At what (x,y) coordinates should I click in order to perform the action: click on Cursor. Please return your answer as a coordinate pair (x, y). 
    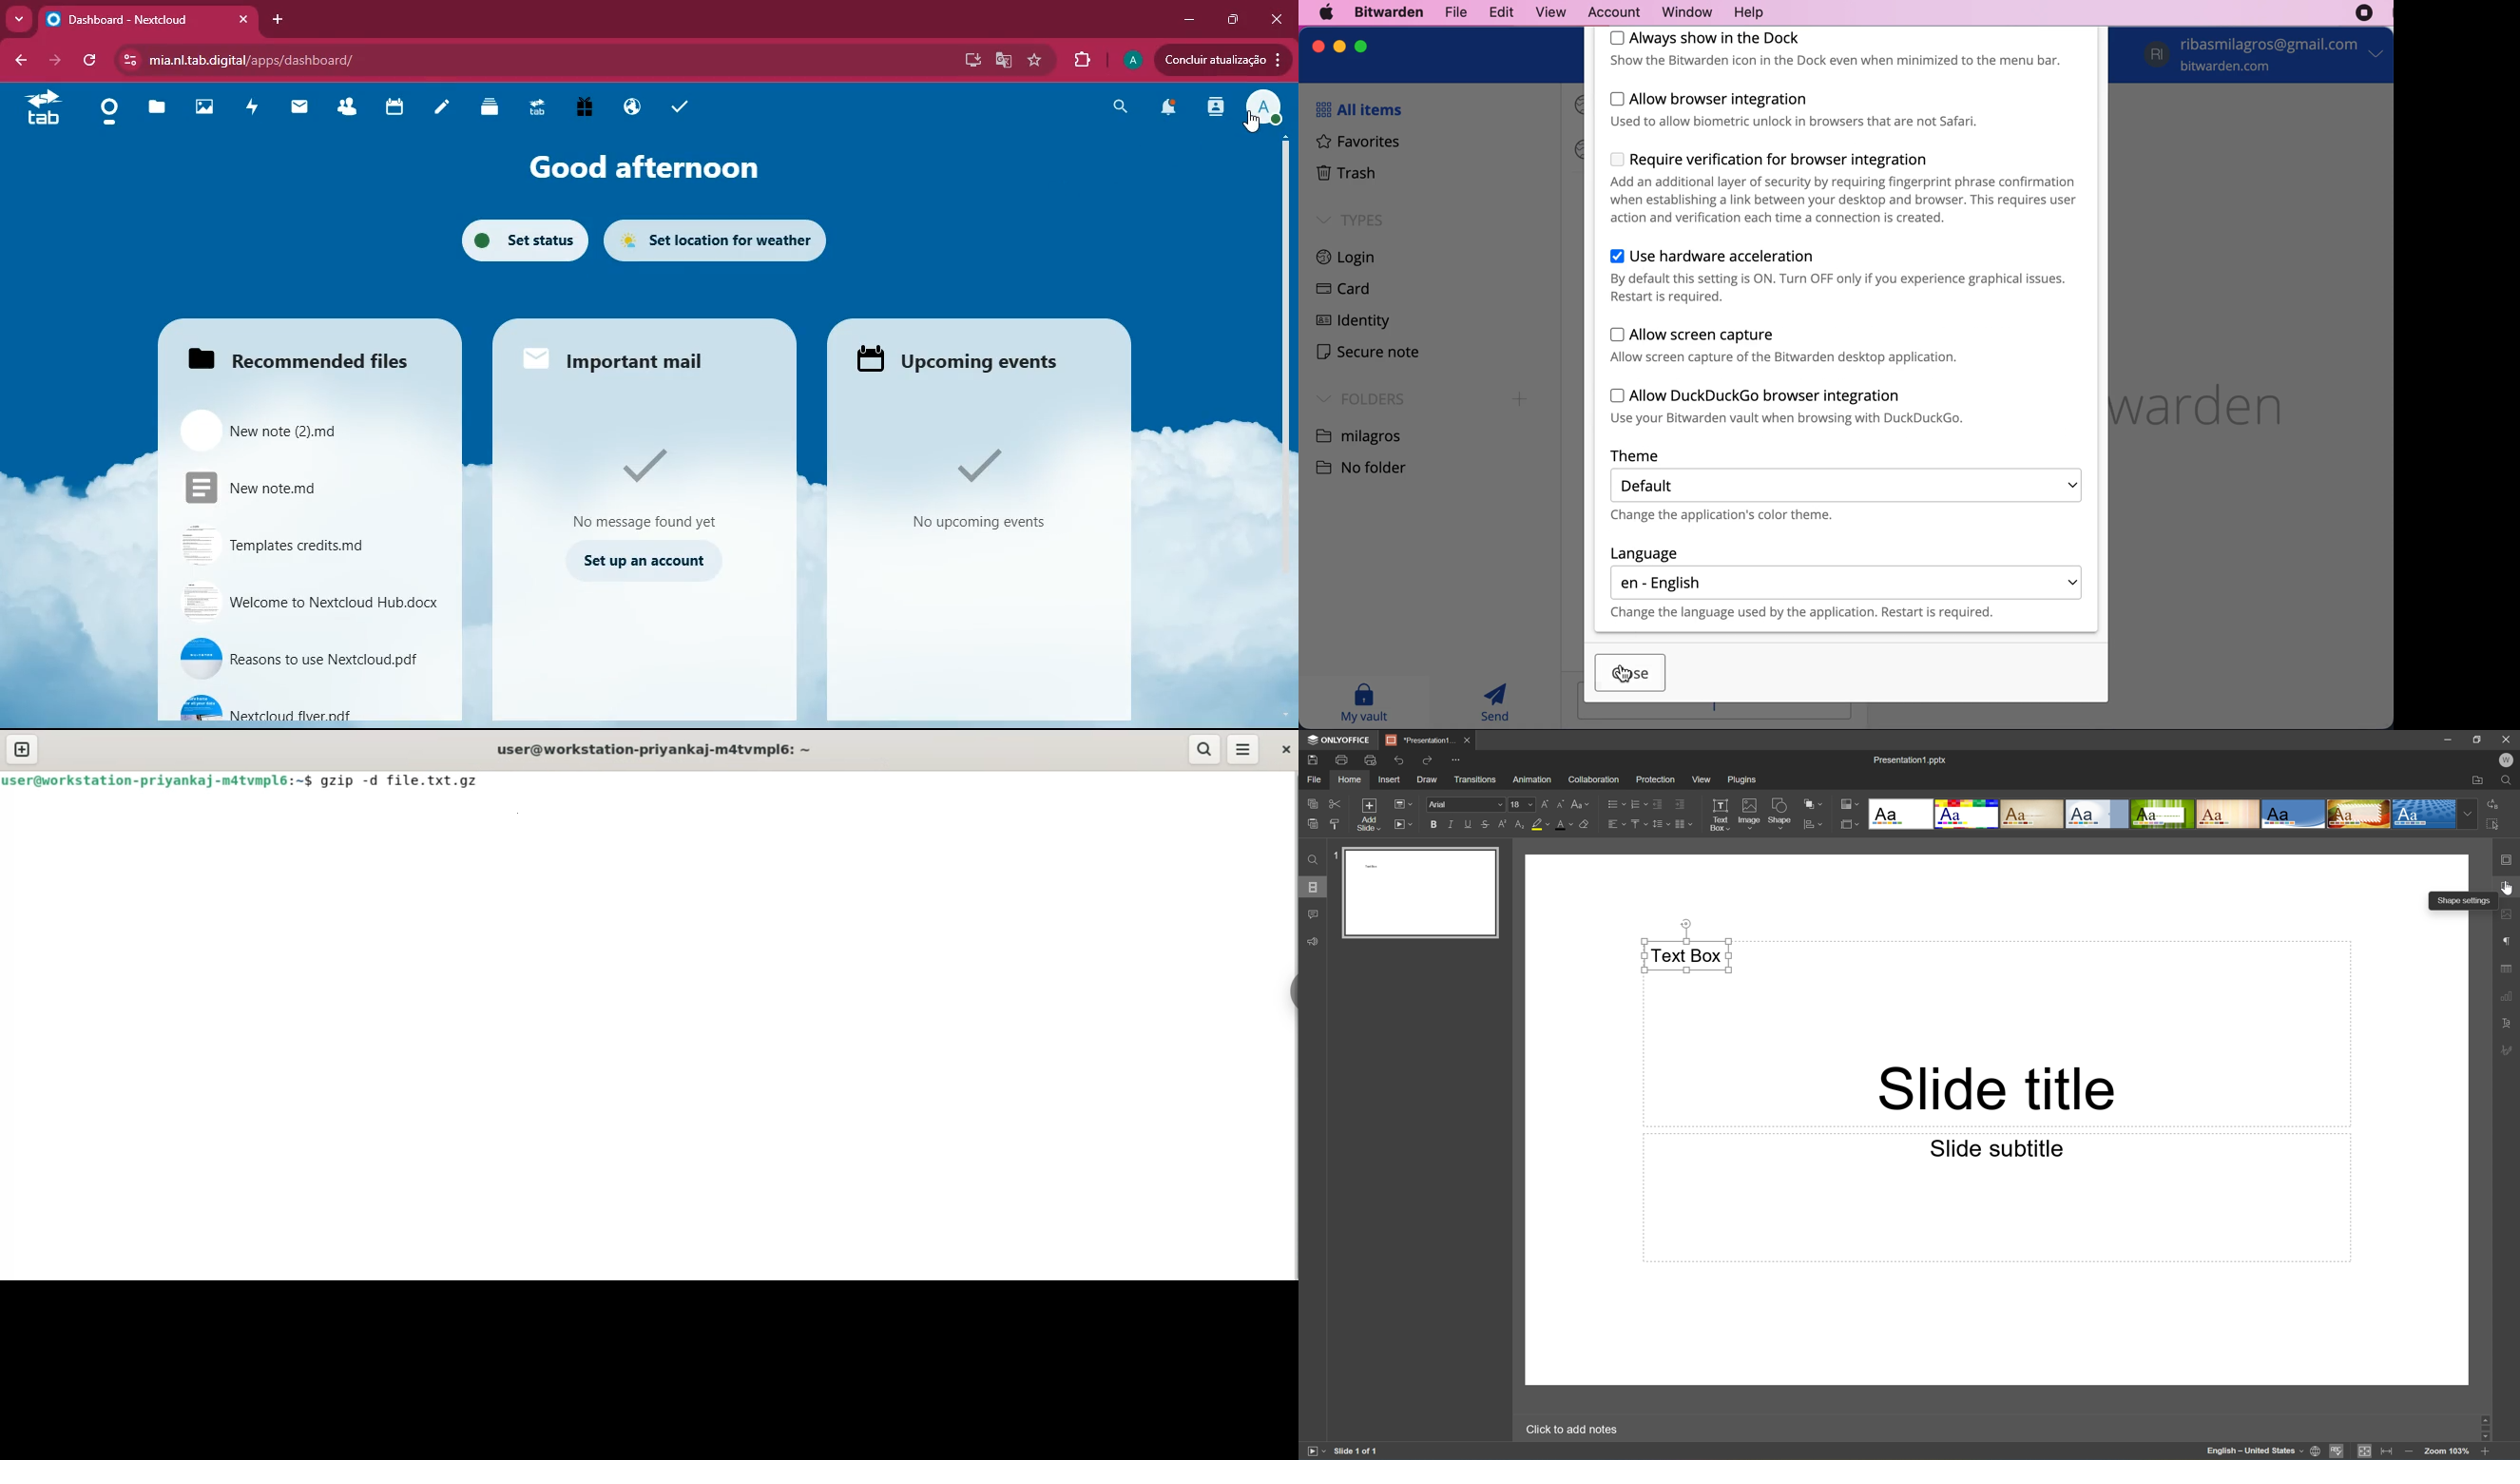
    Looking at the image, I should click on (1622, 674).